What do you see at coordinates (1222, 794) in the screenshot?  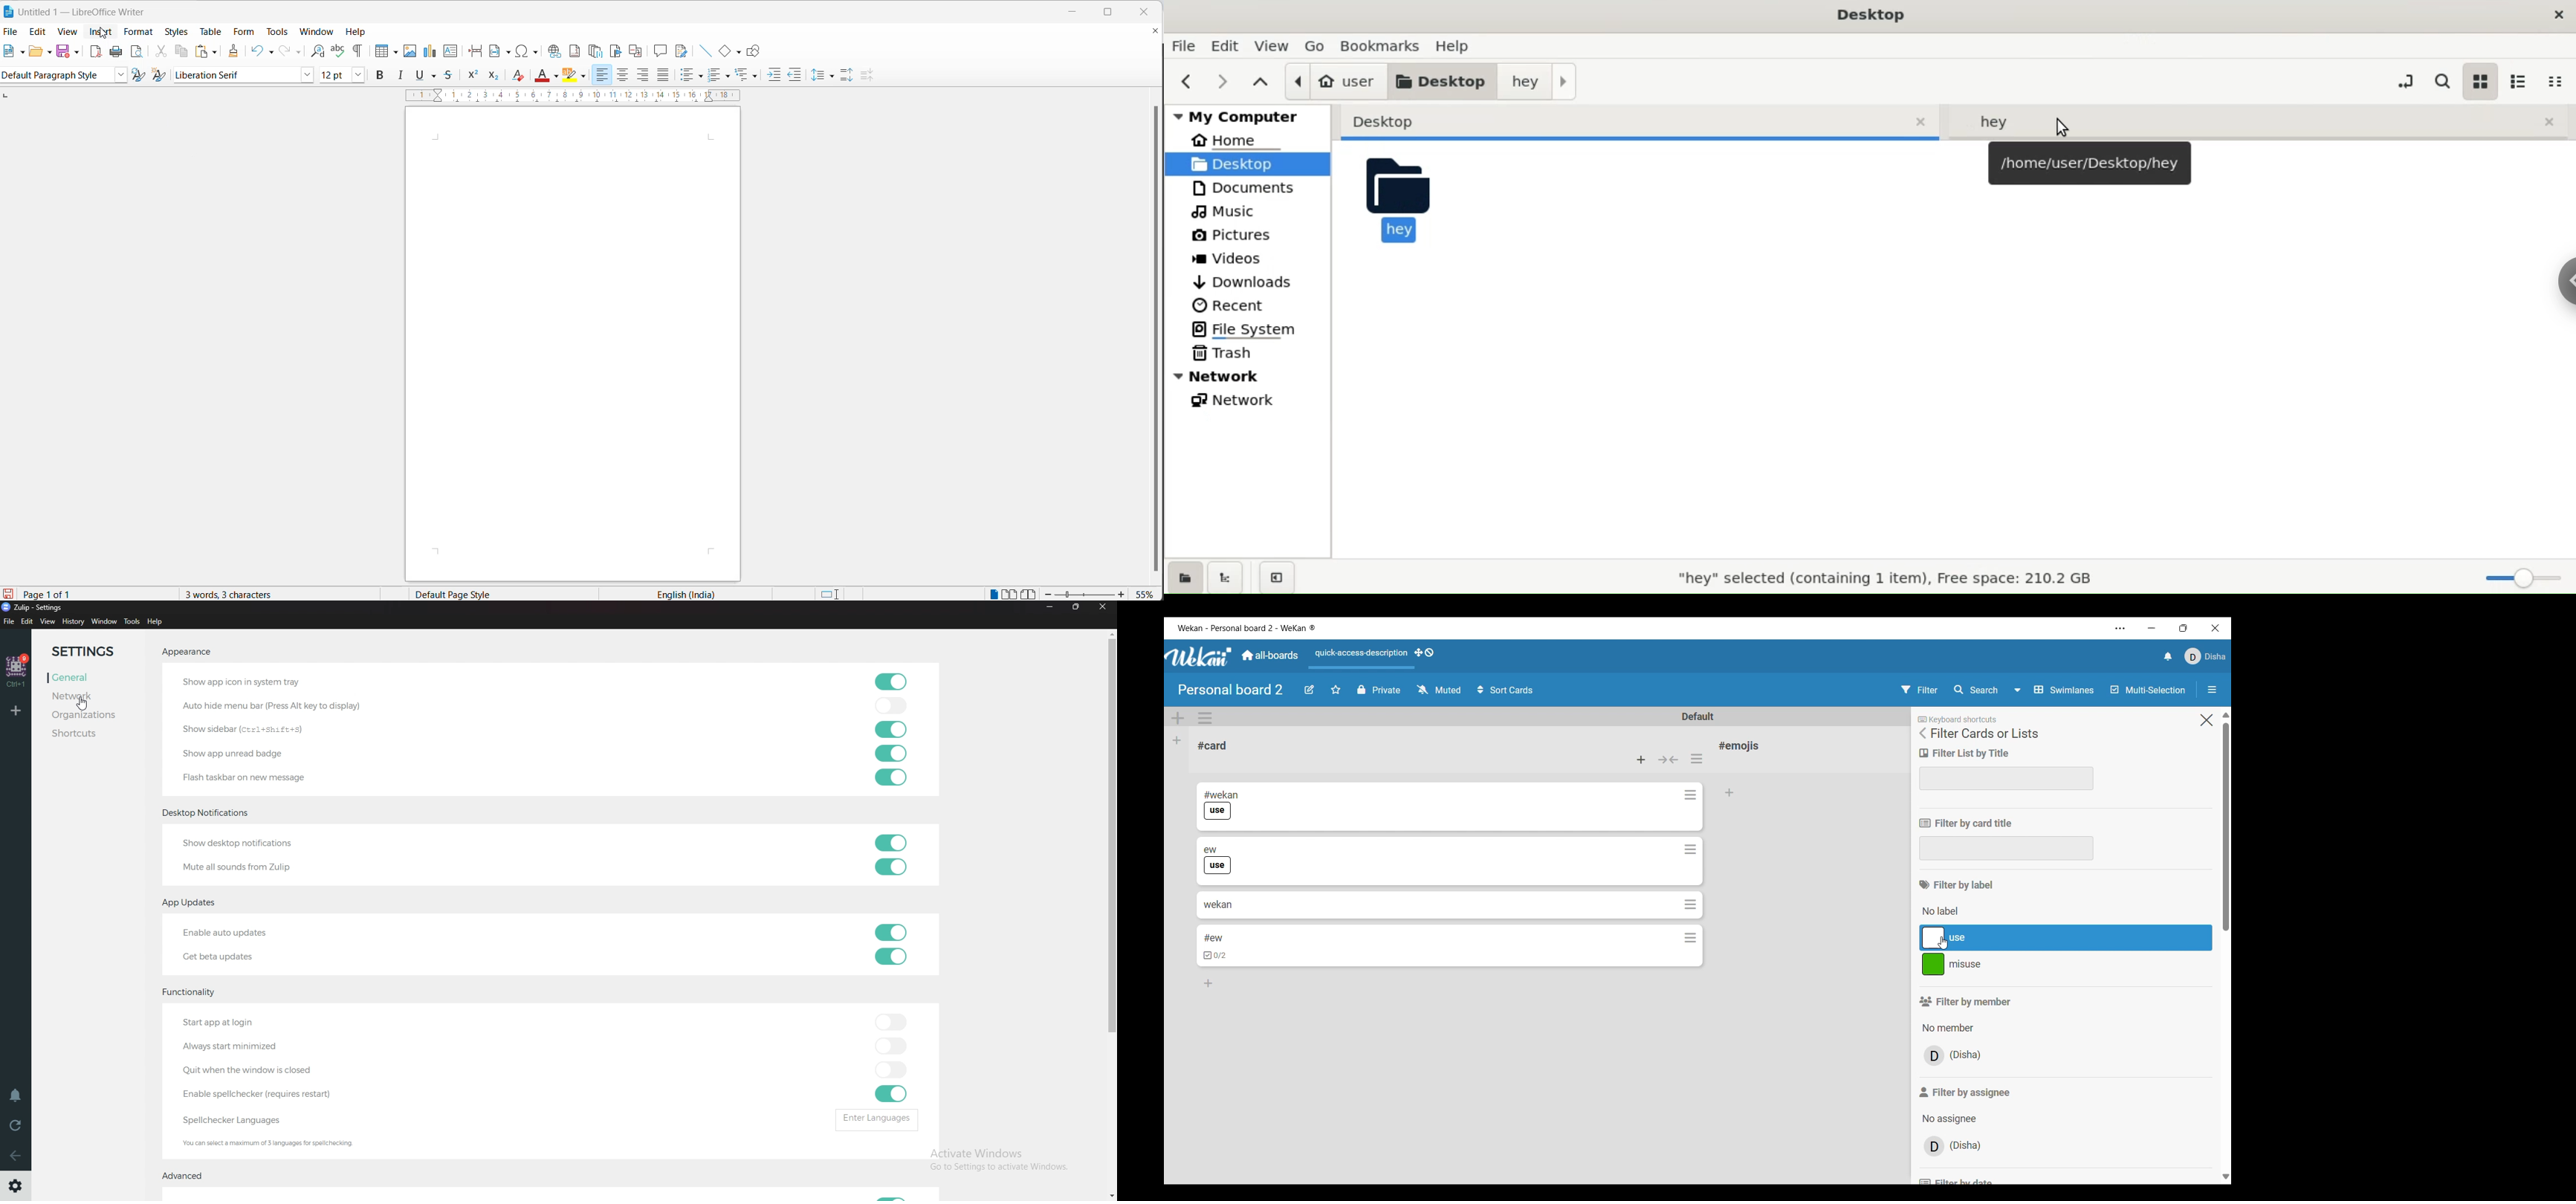 I see `#wekan` at bounding box center [1222, 794].